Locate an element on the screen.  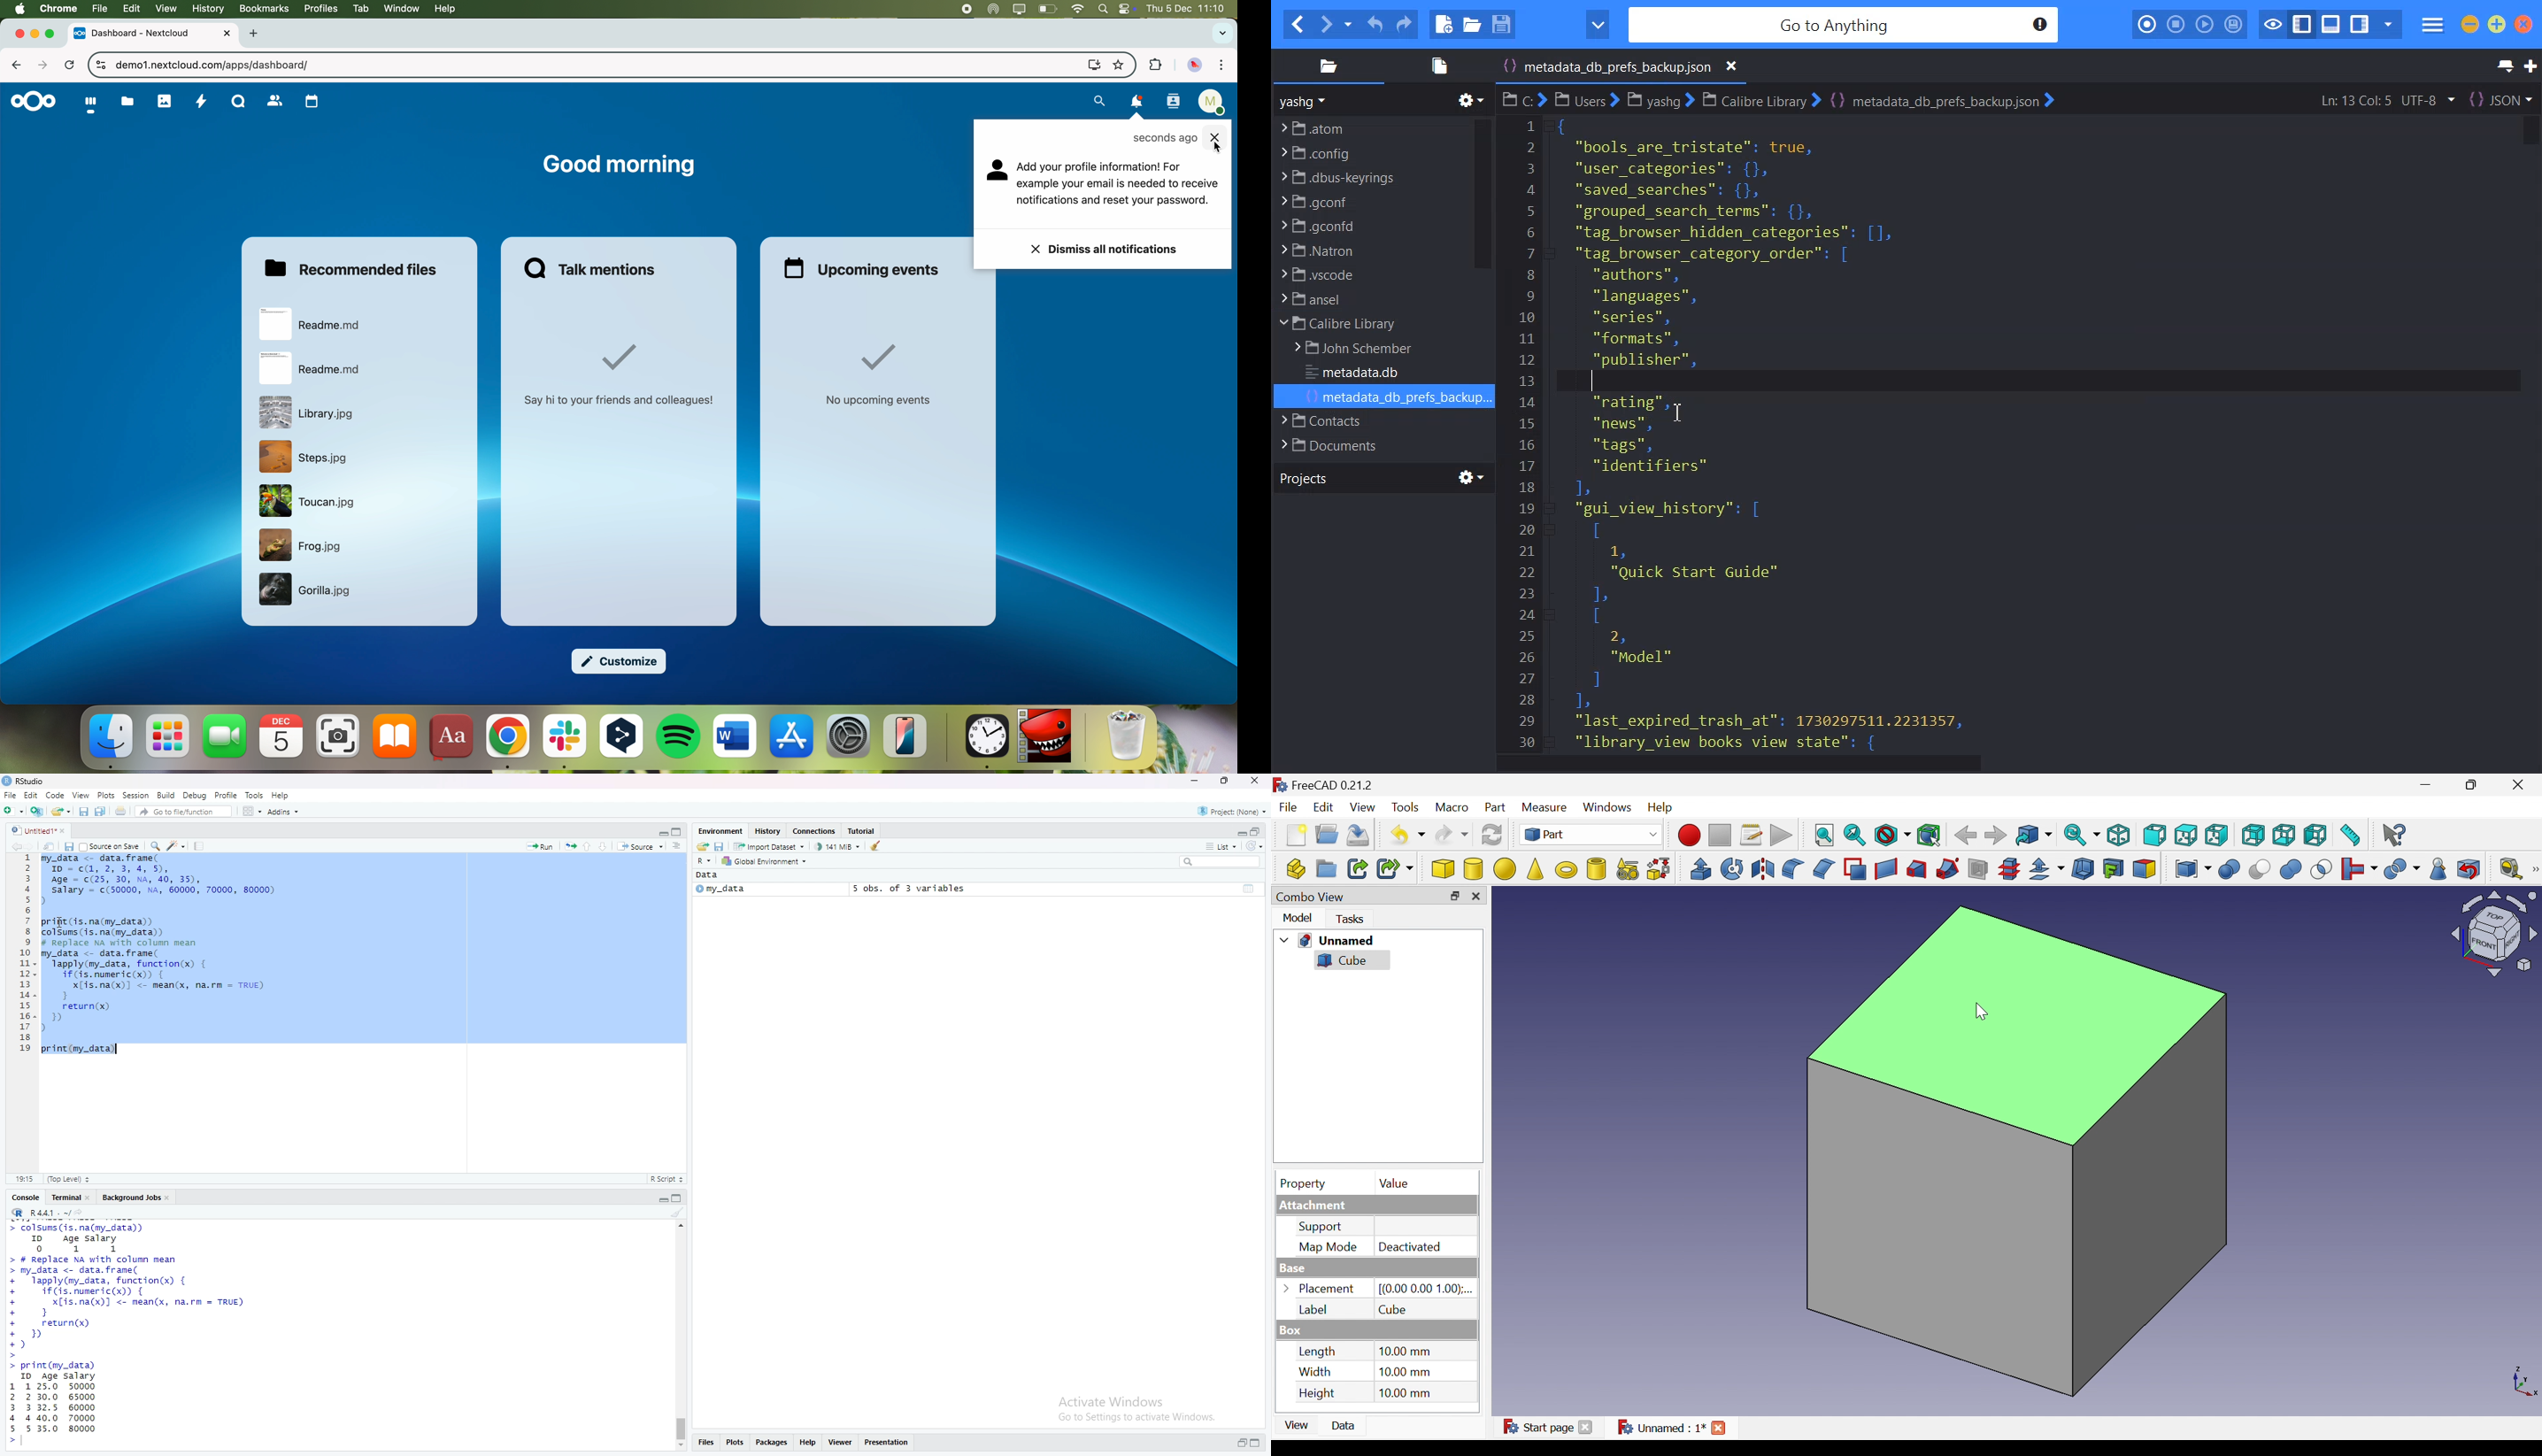
go to the next section is located at coordinates (607, 847).